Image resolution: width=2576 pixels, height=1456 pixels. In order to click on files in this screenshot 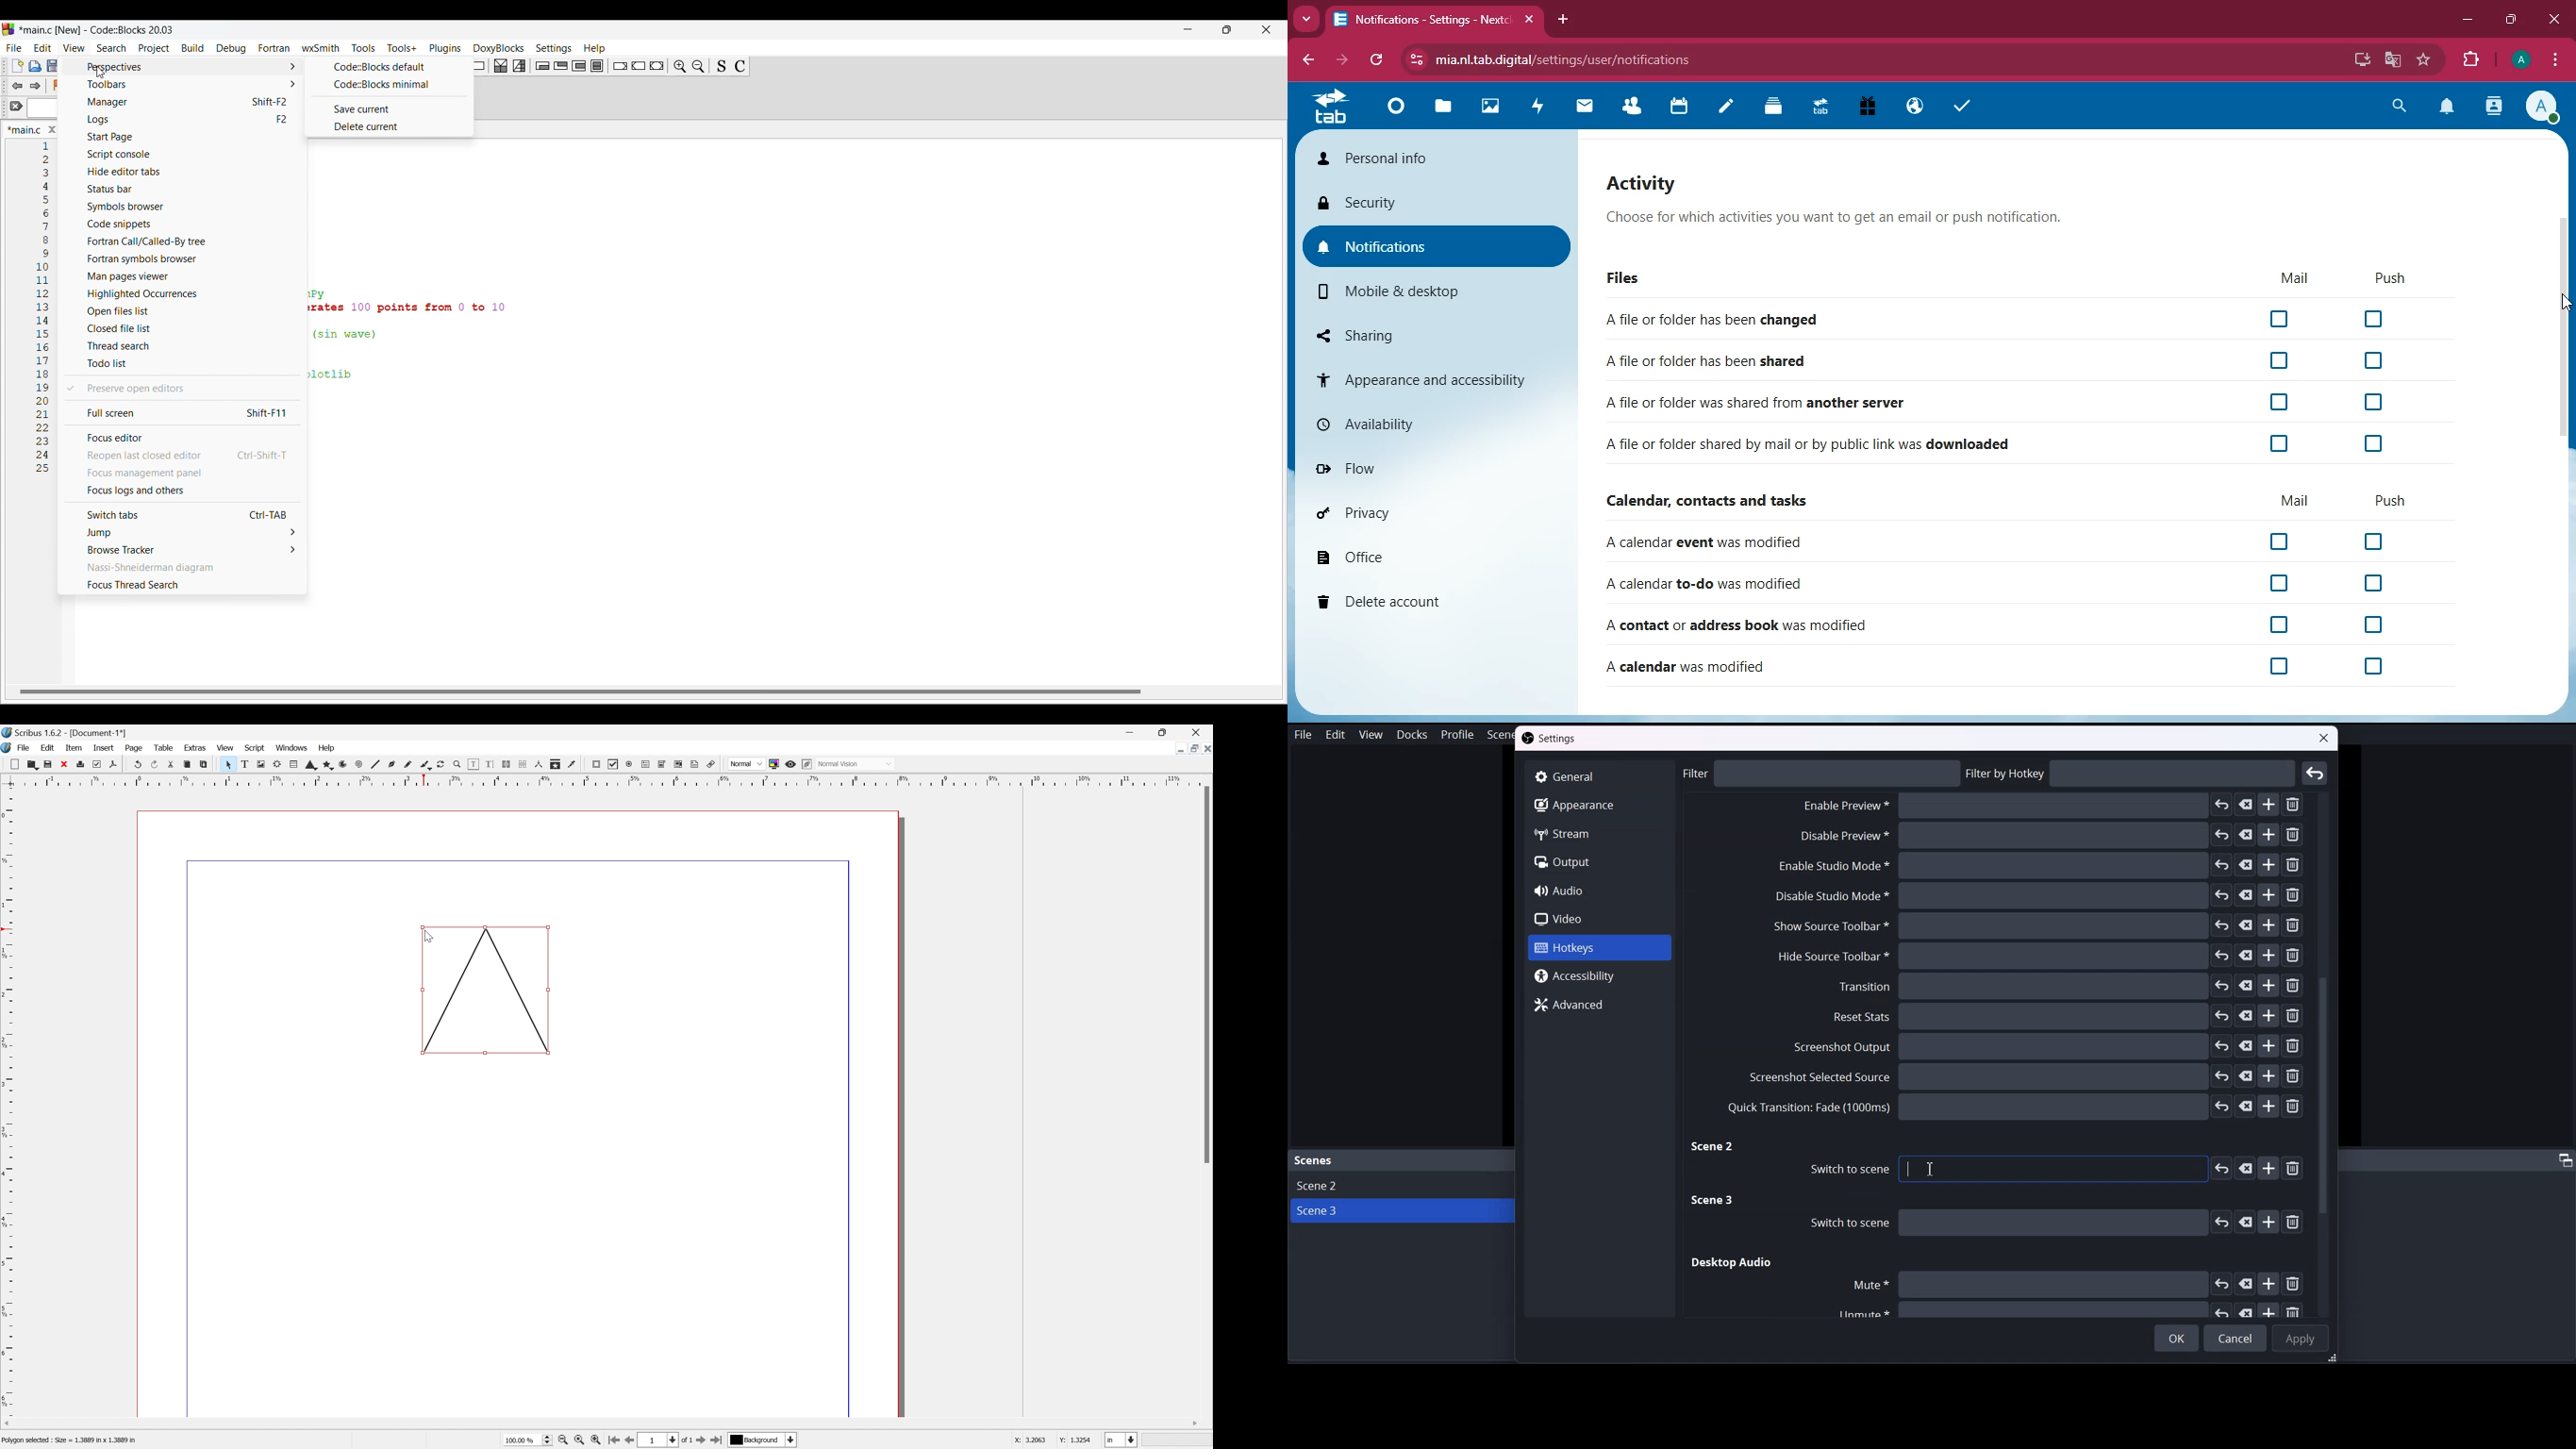, I will do `click(1445, 108)`.